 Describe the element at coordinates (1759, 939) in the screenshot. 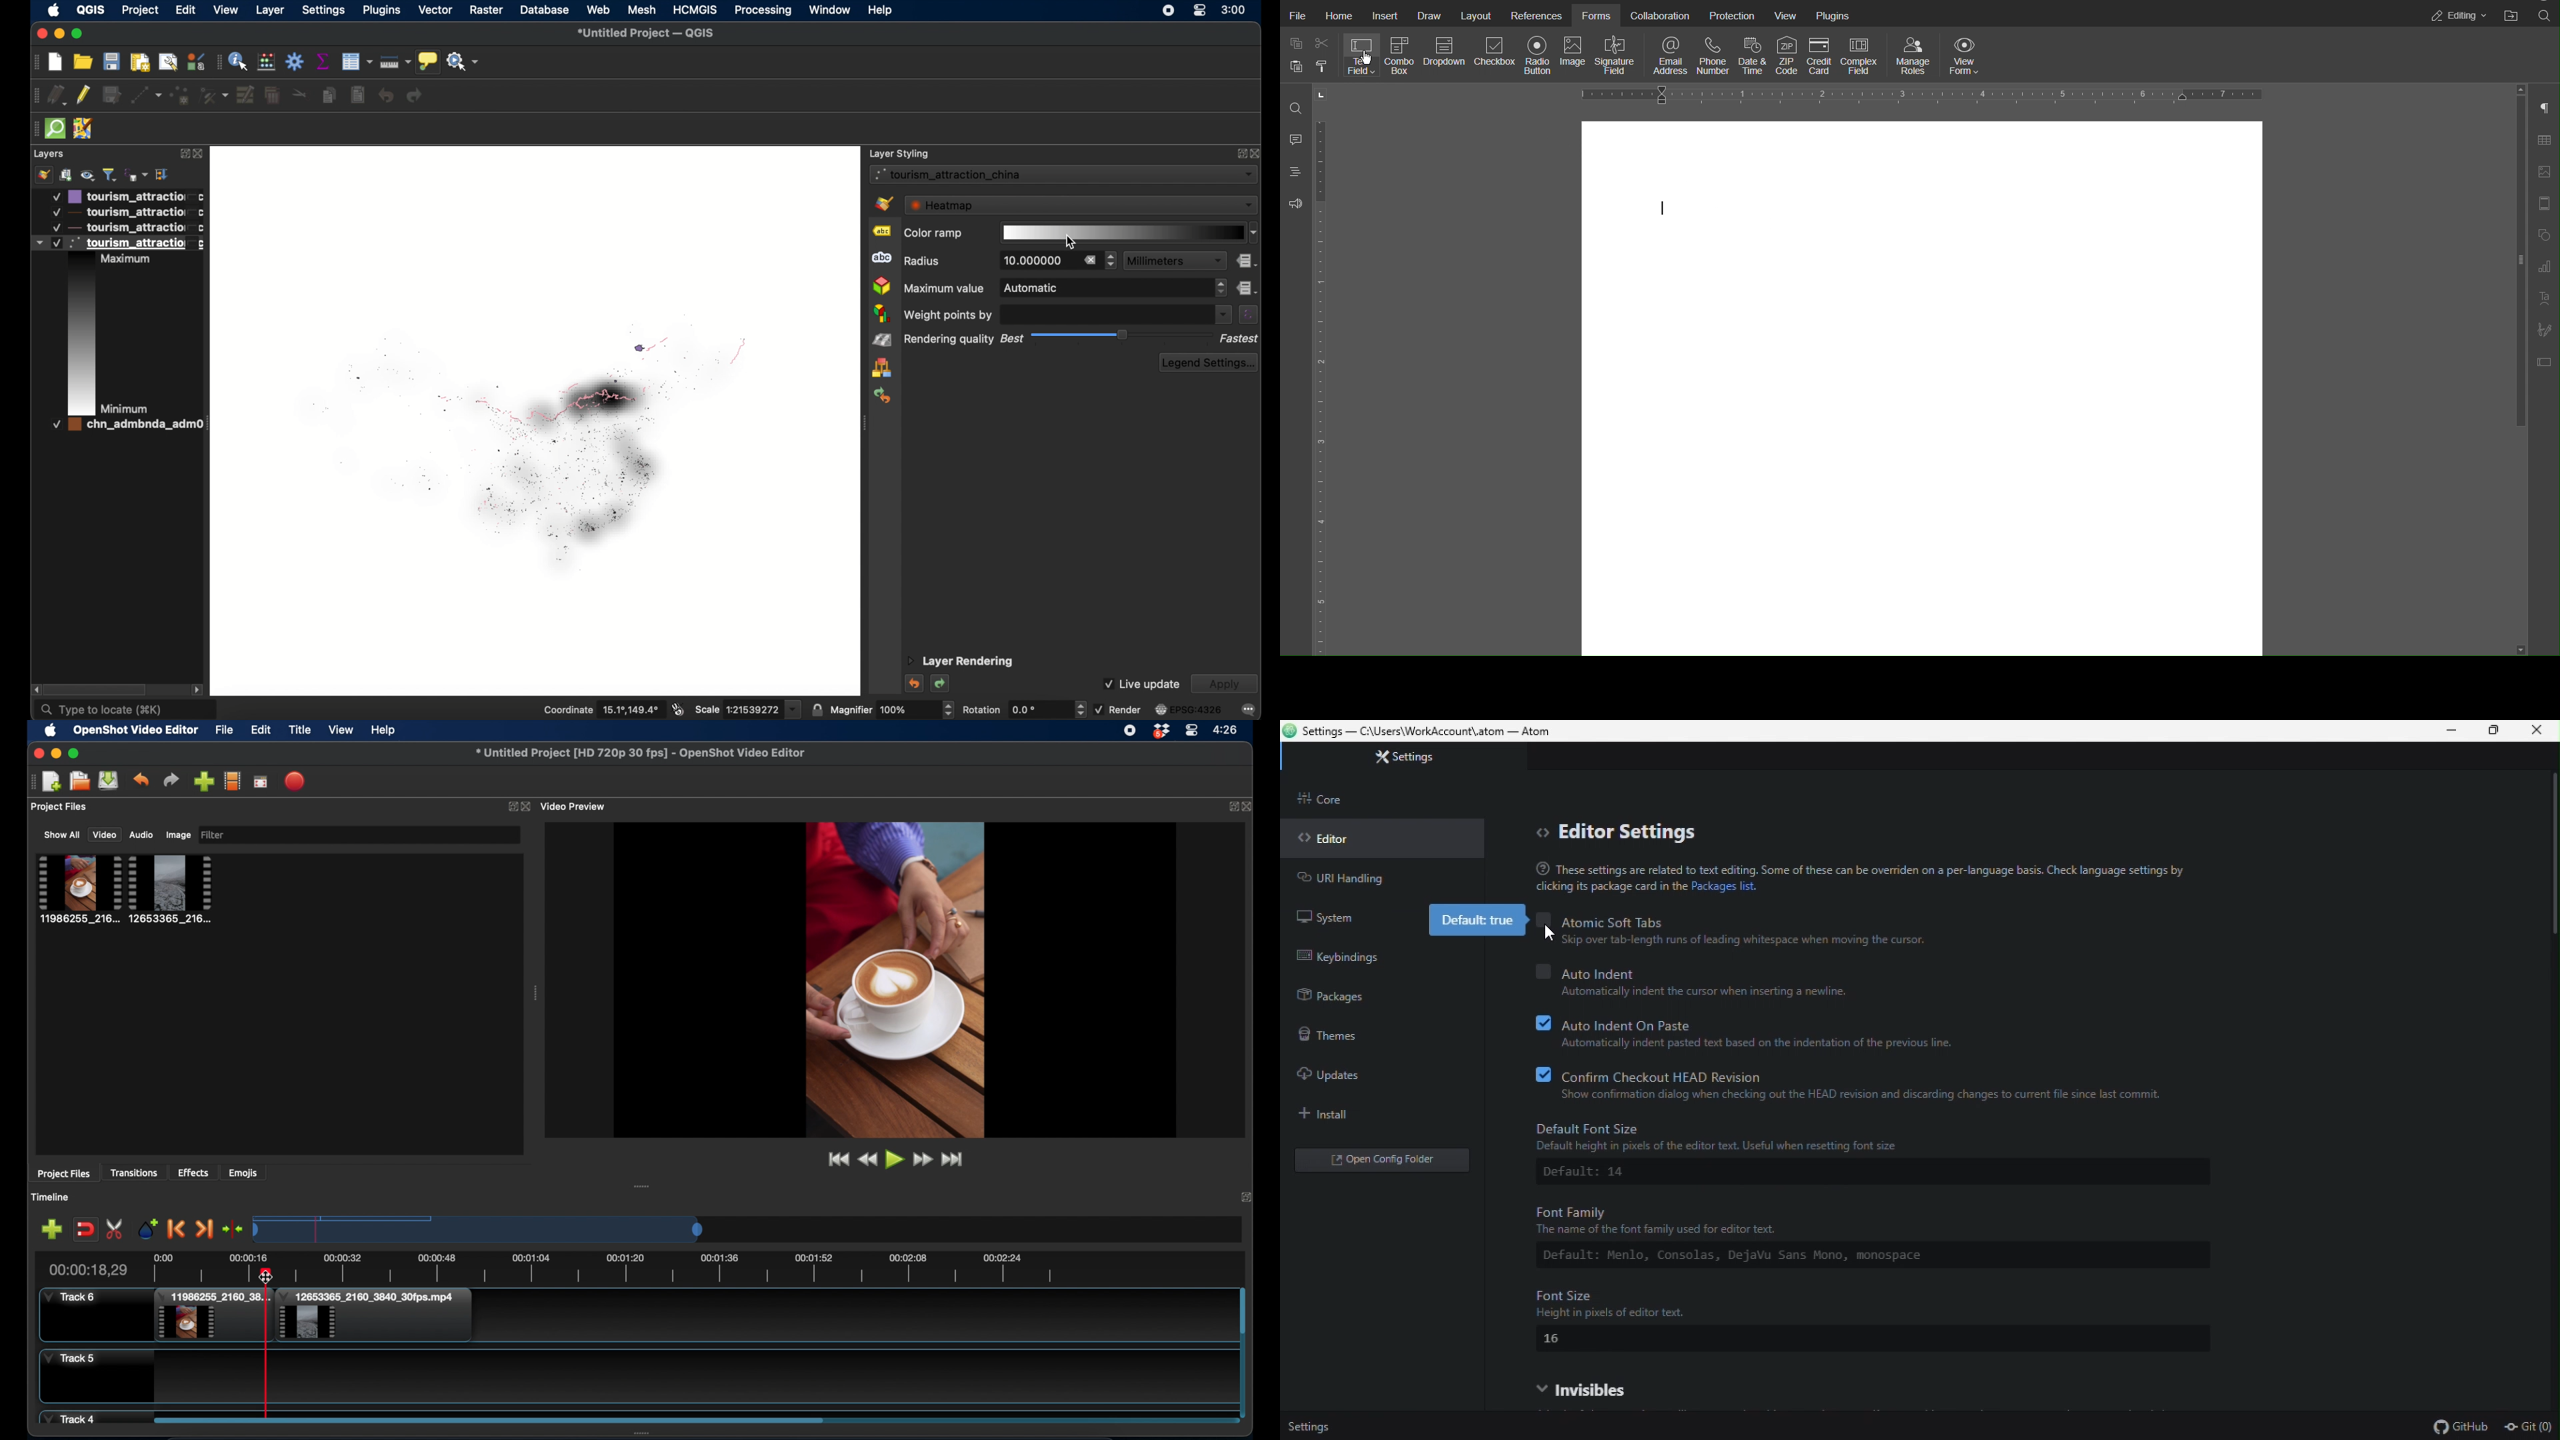

I see `Skip over tab-length runs of leading whitespace when moving the cursor.` at that location.